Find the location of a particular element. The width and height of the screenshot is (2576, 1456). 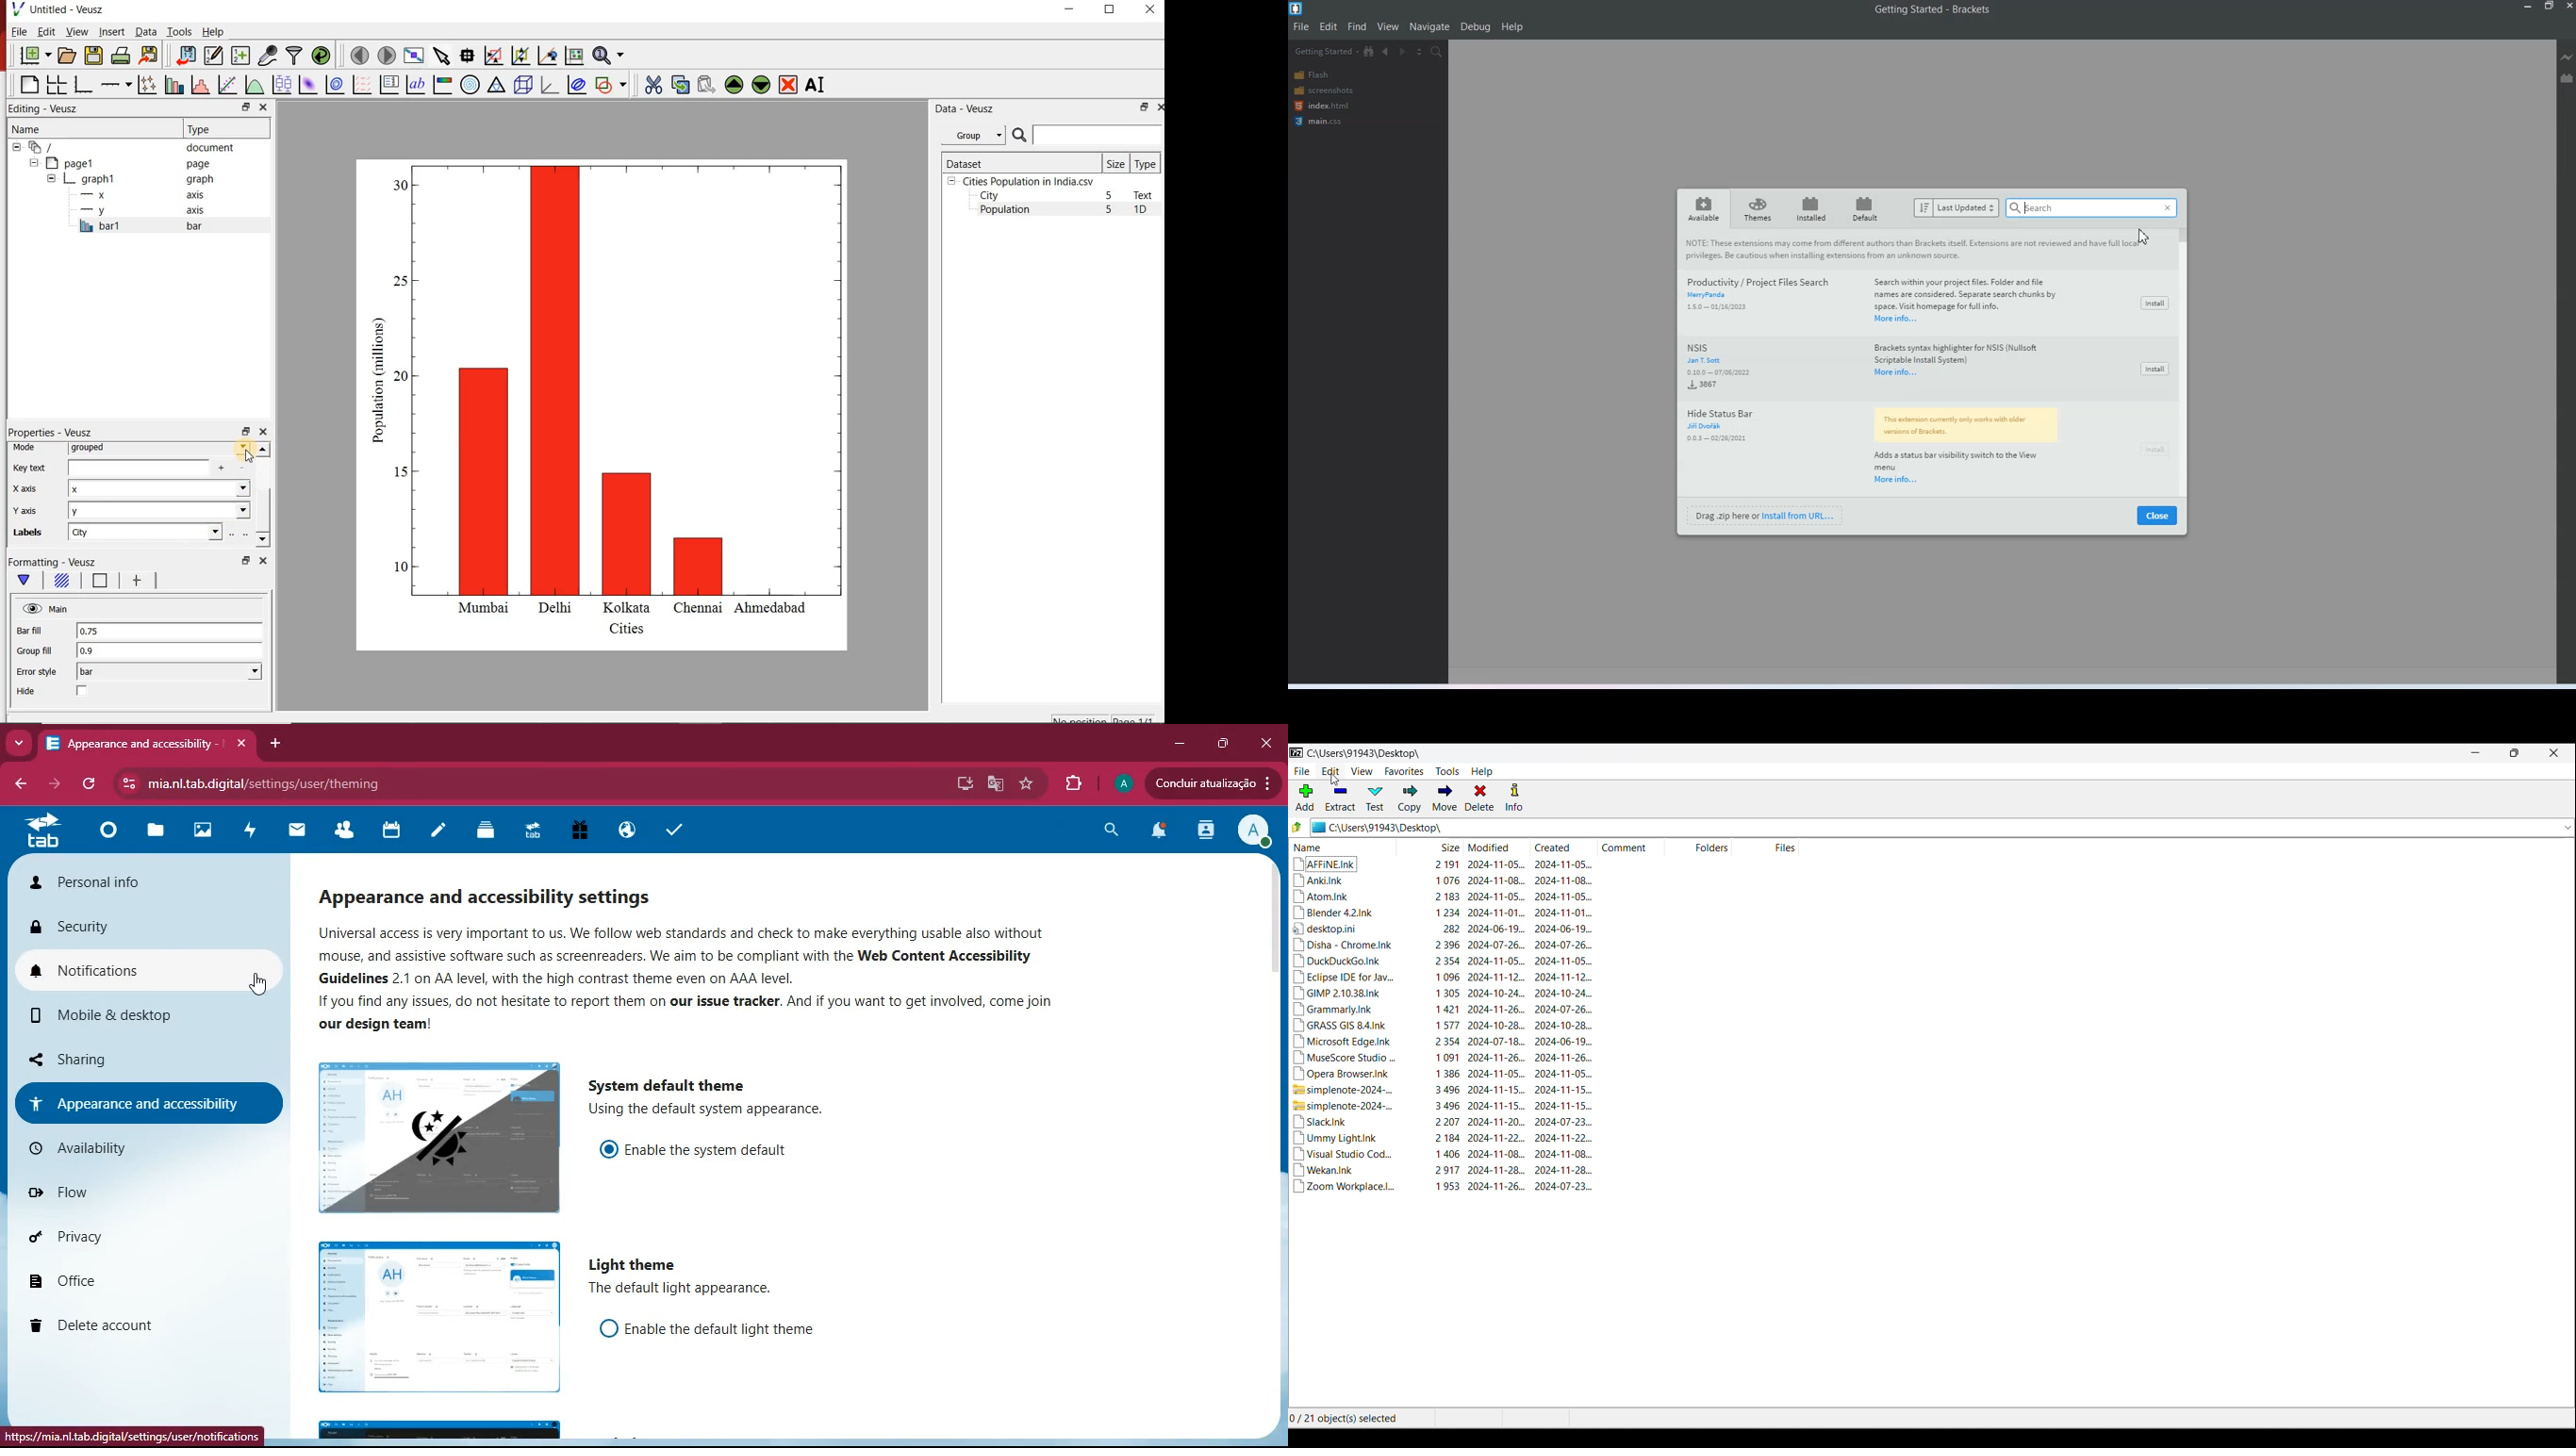

Search bar is located at coordinates (2092, 209).